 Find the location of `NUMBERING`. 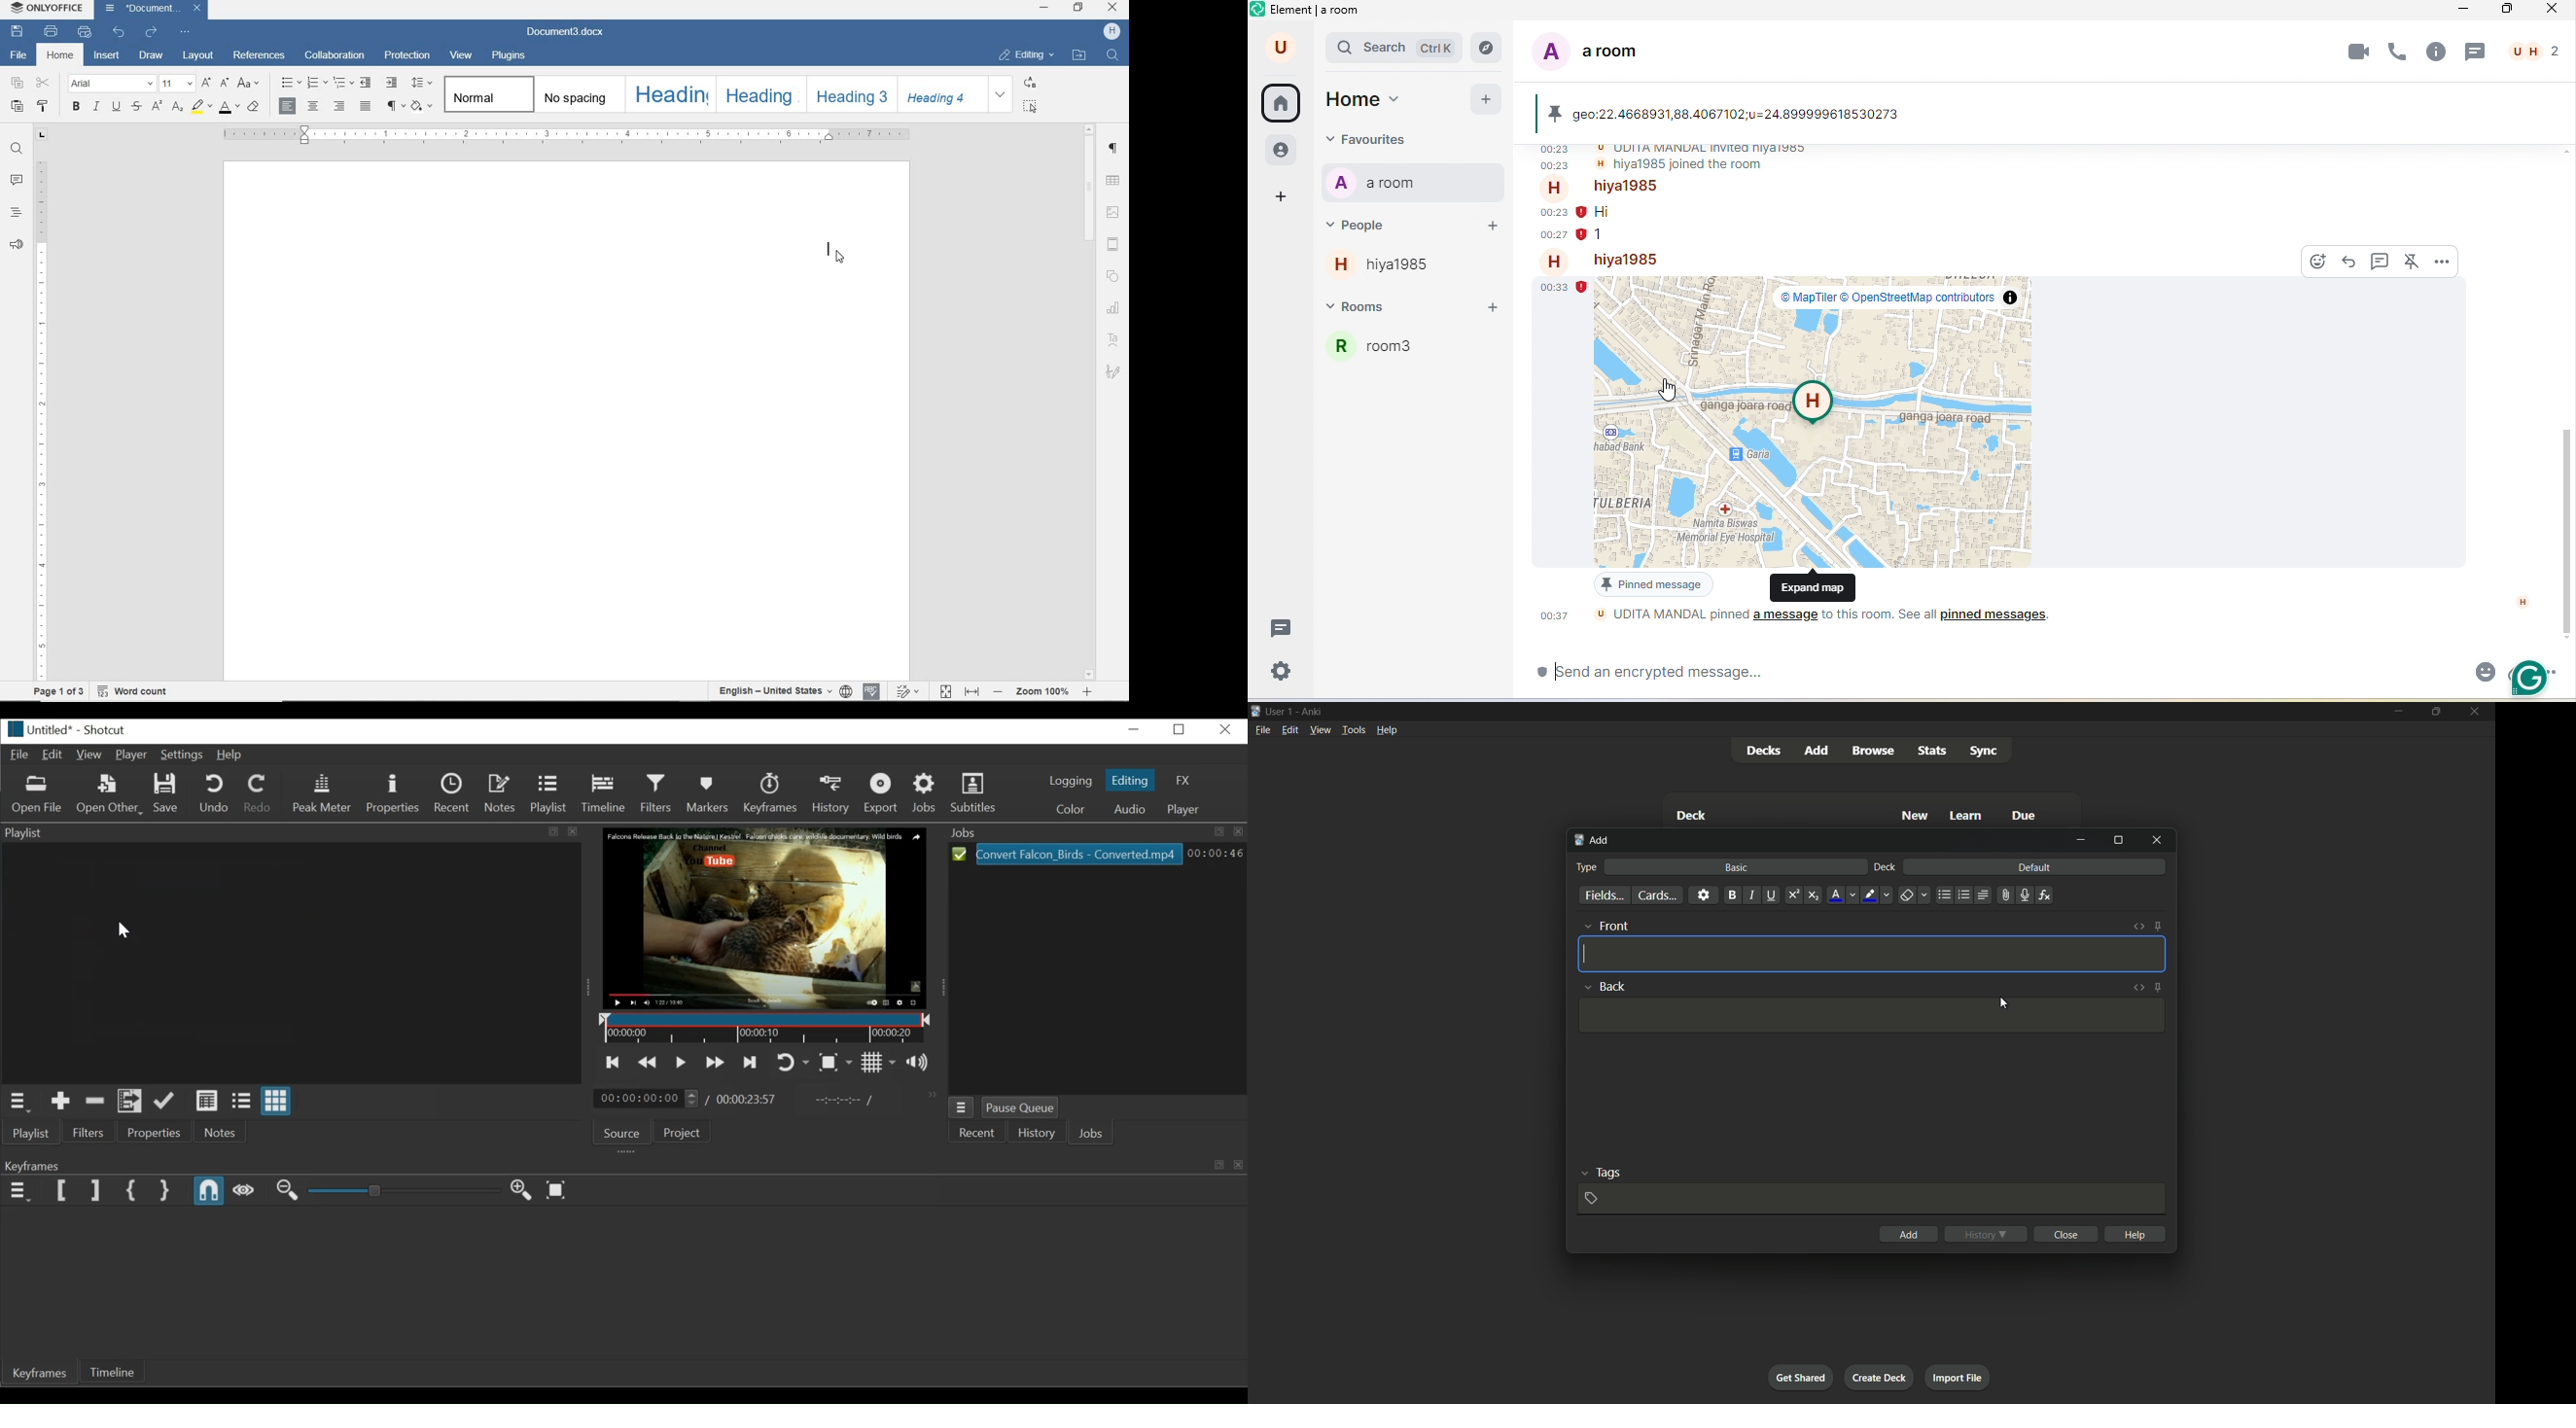

NUMBERING is located at coordinates (316, 83).